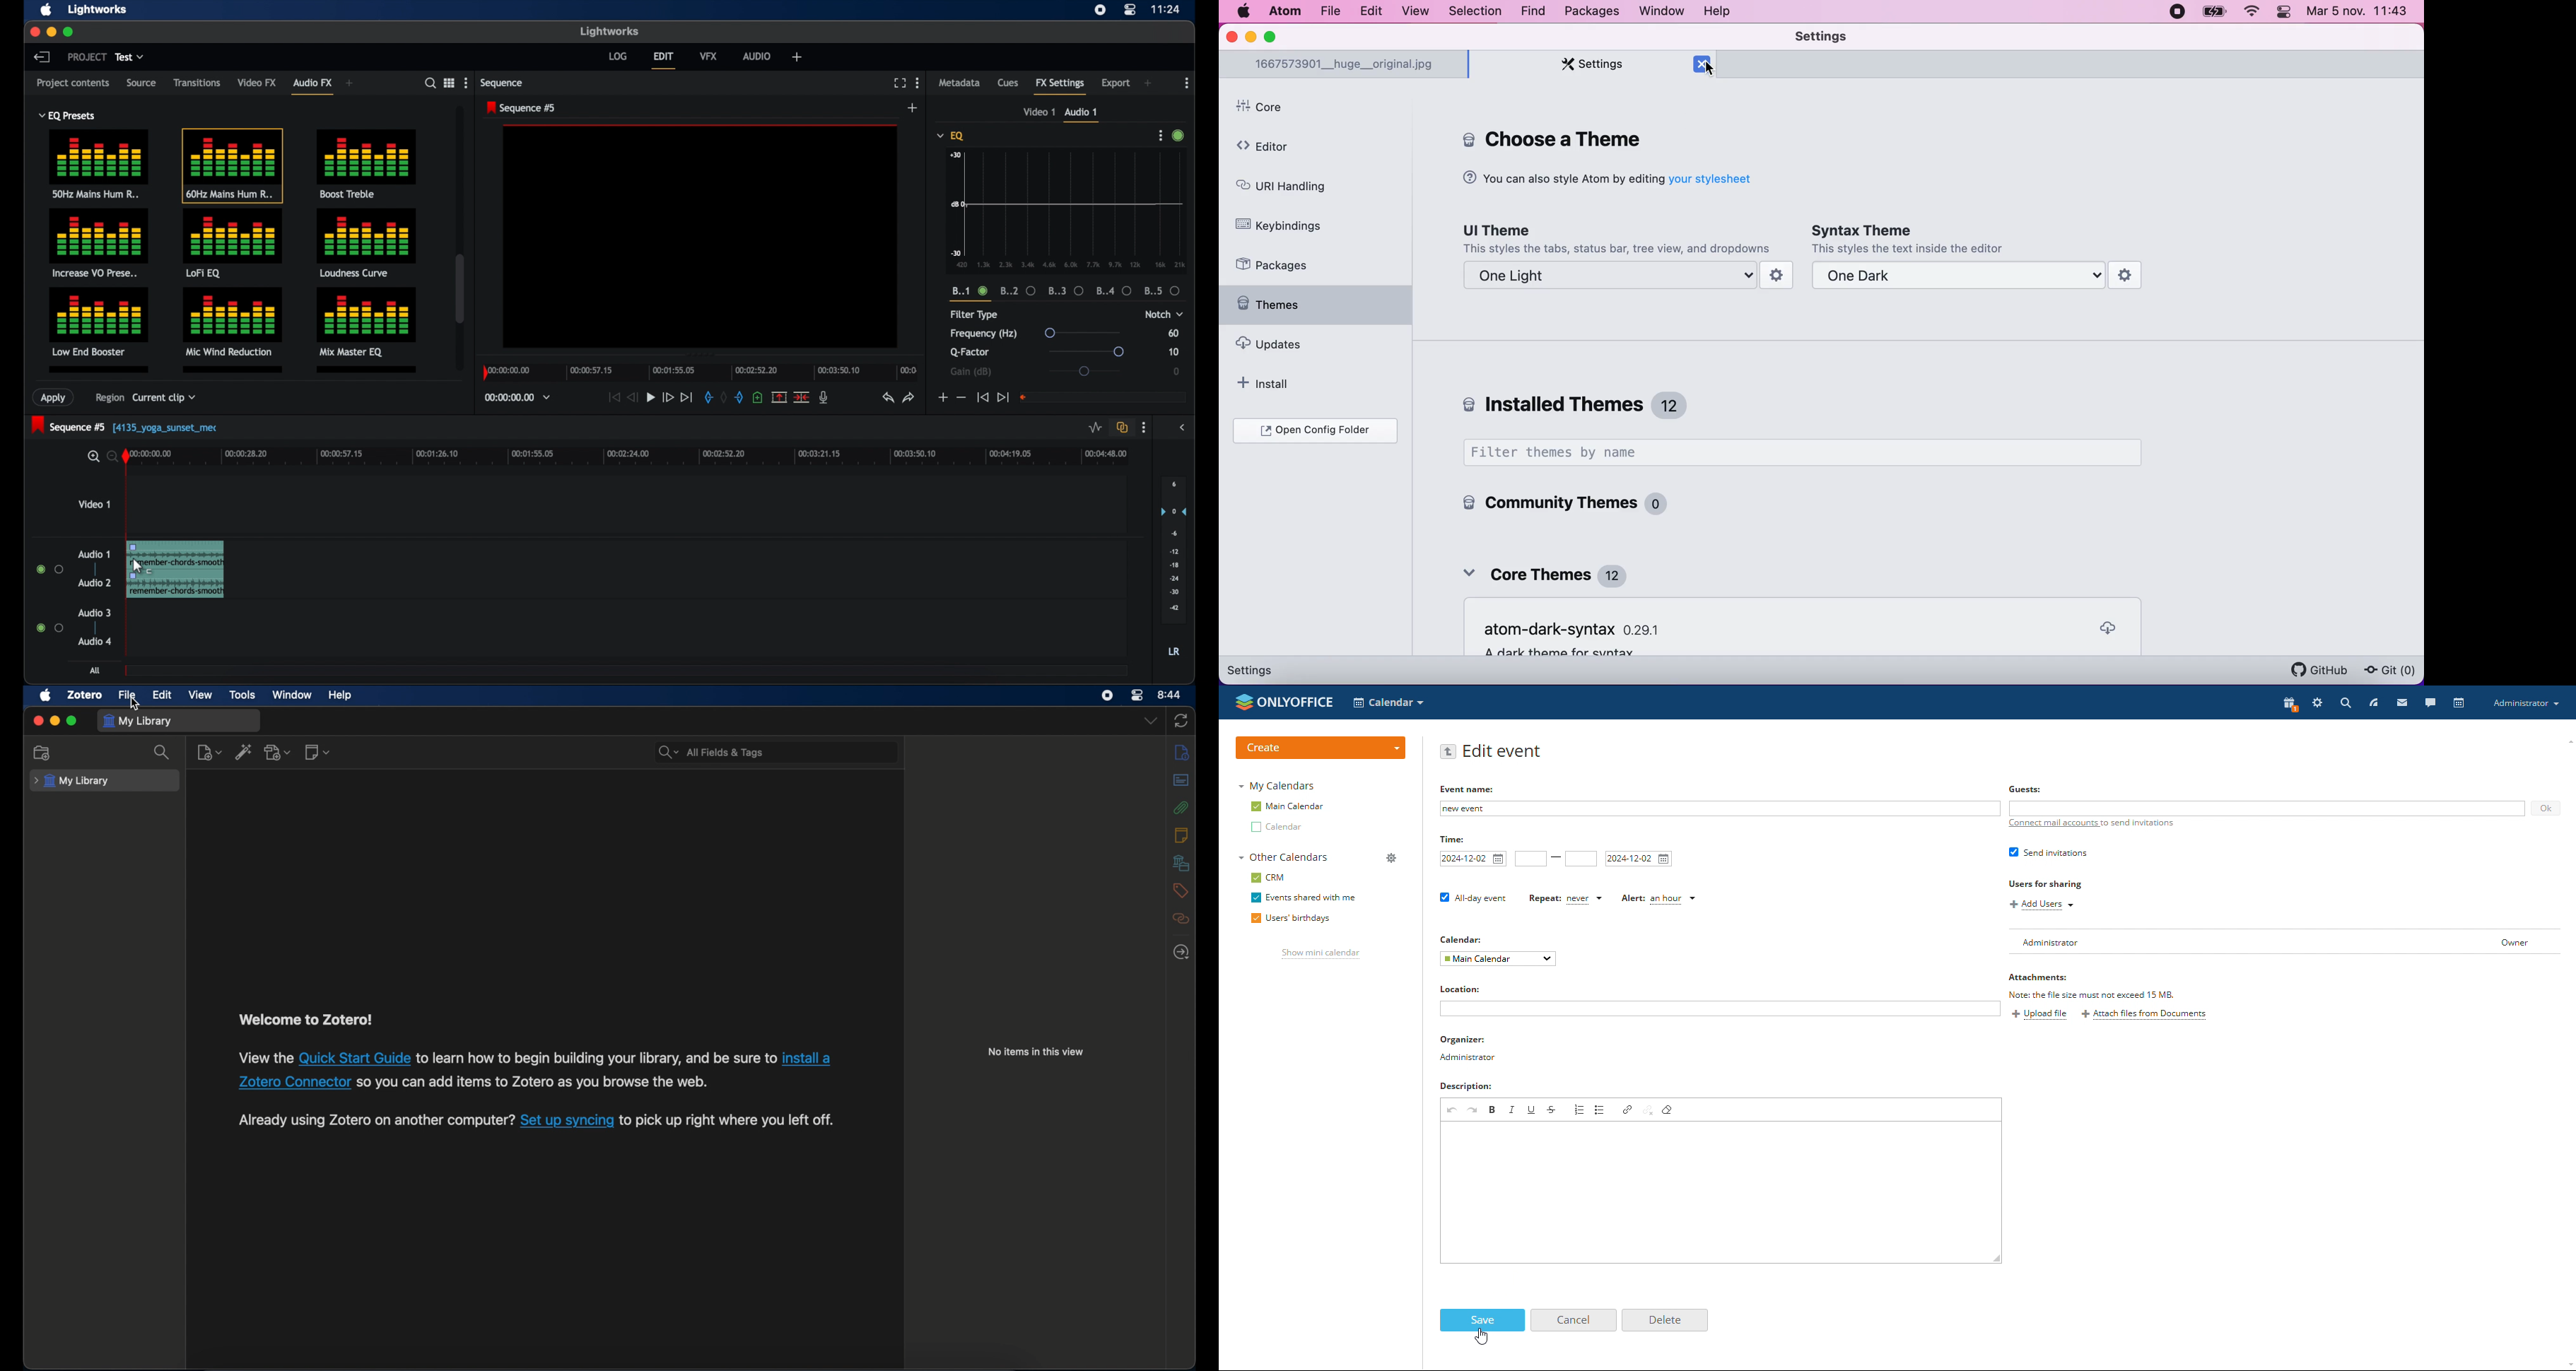 The height and width of the screenshot is (1372, 2576). I want to click on Mar 5 nov. 11:42, so click(2359, 13).